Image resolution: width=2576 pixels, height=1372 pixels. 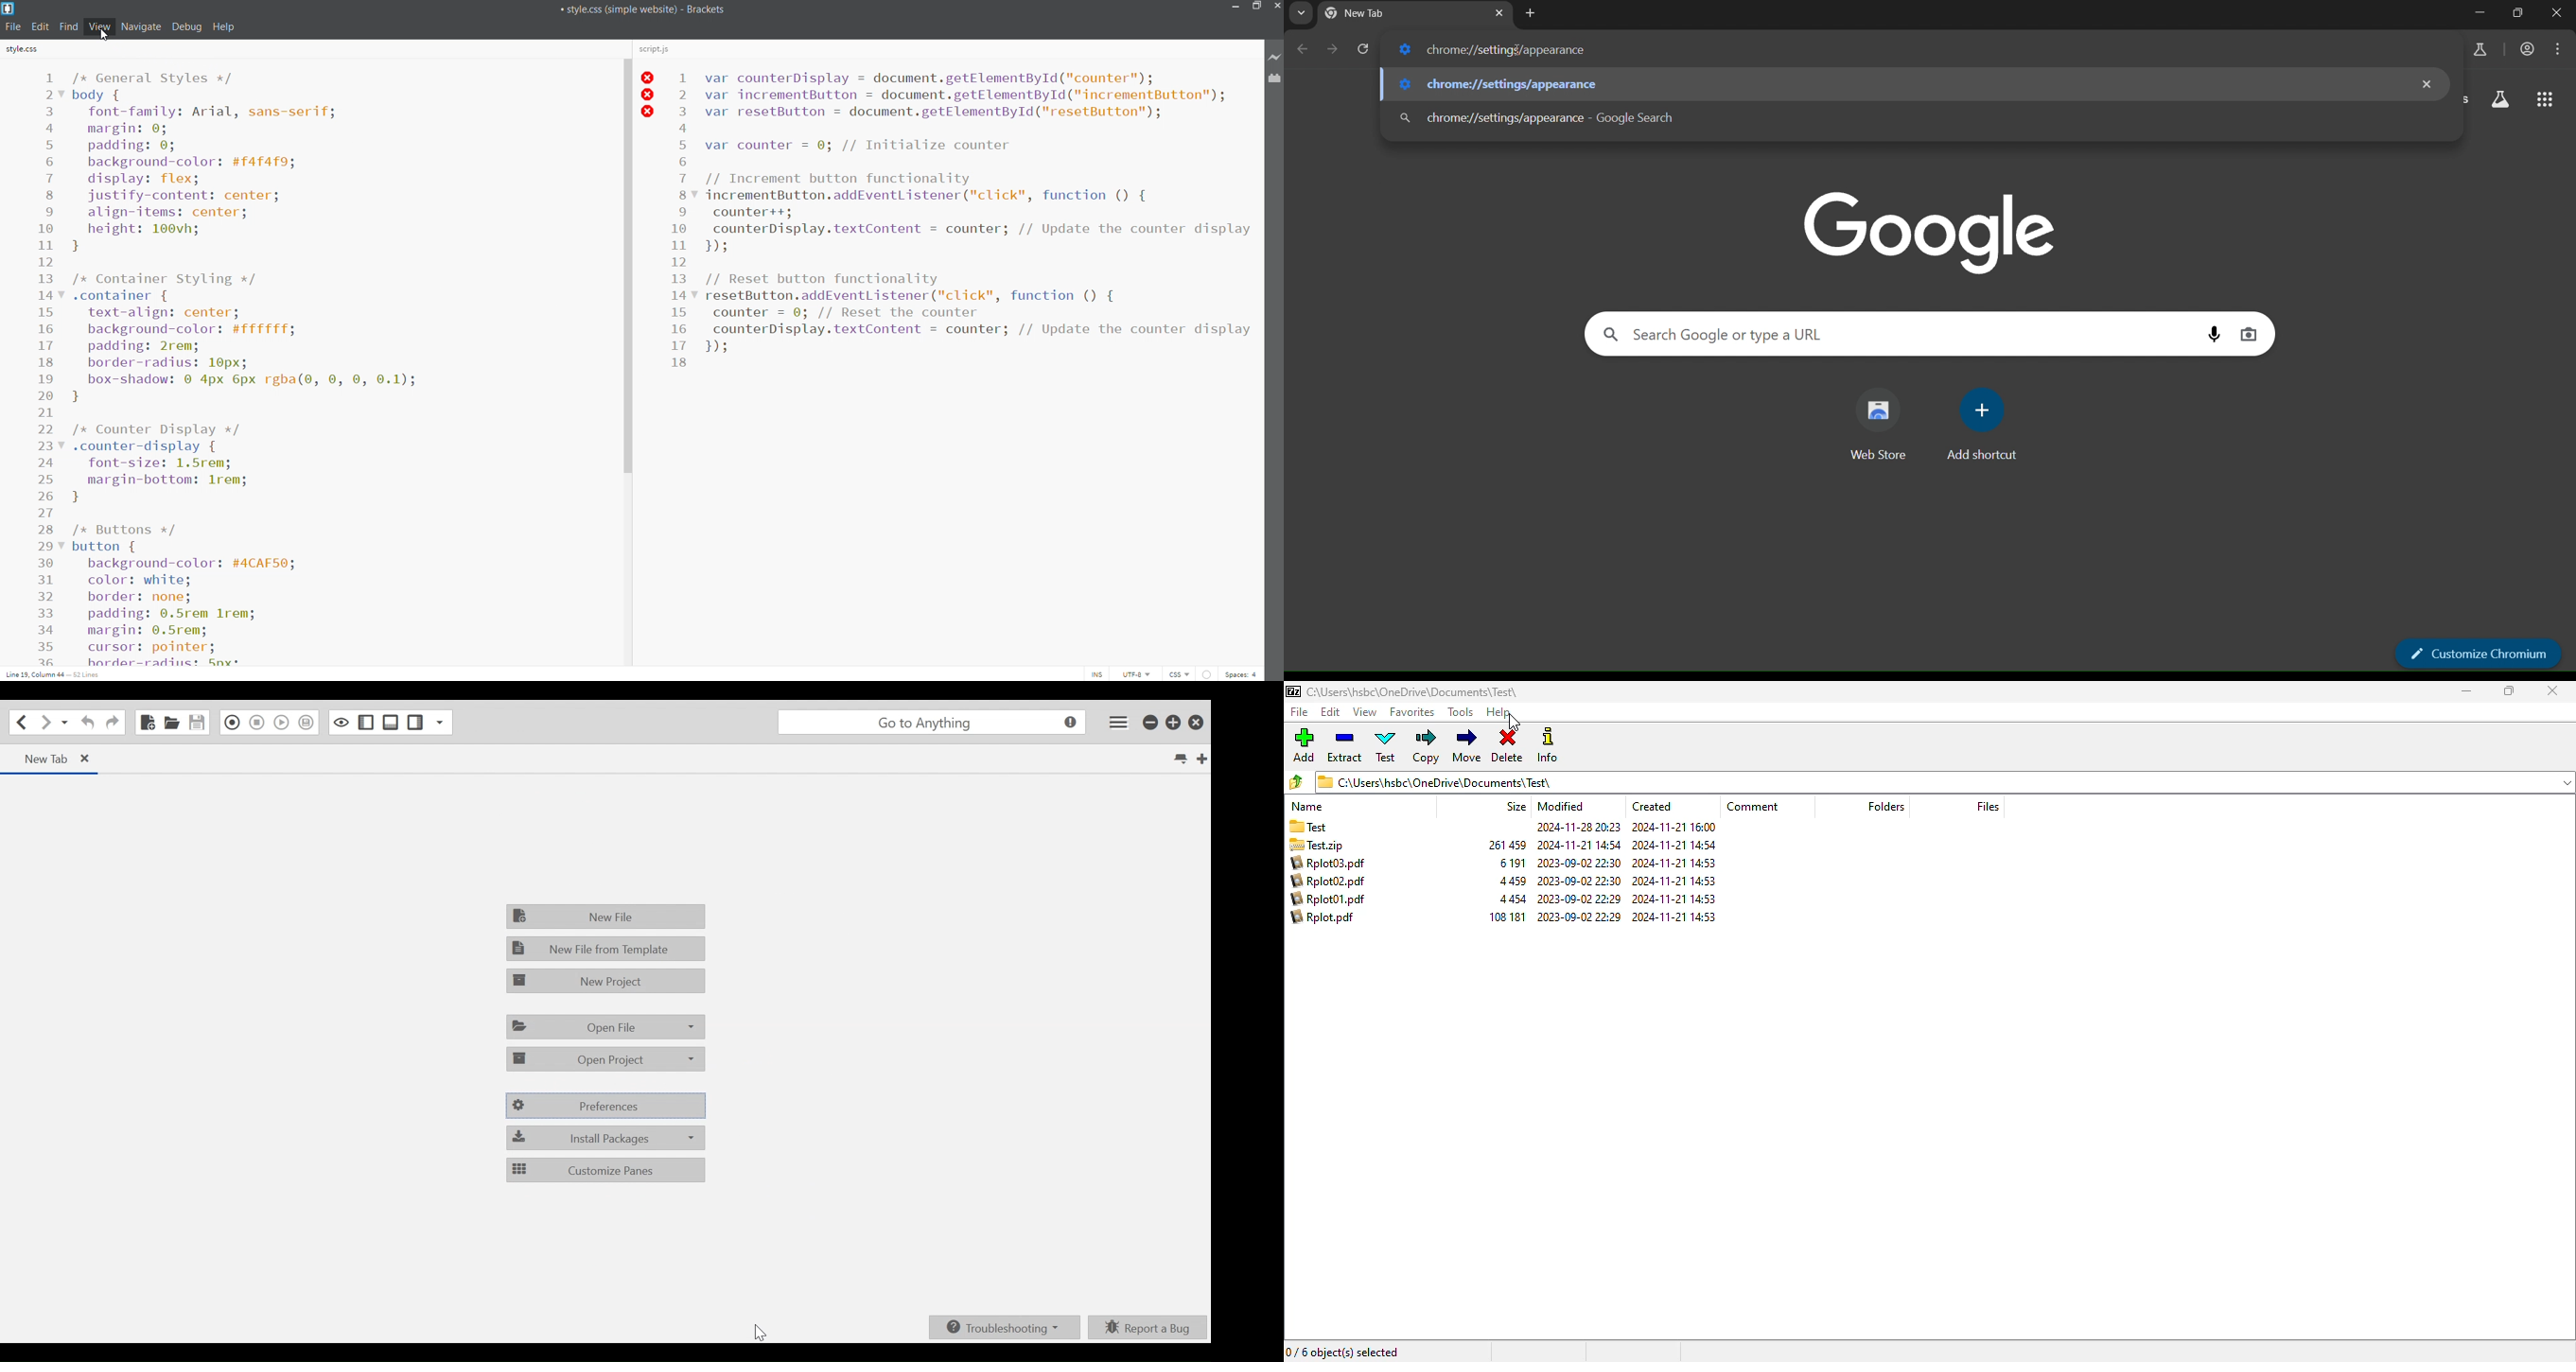 What do you see at coordinates (1581, 863) in the screenshot?
I see `2023-09-02 22:30` at bounding box center [1581, 863].